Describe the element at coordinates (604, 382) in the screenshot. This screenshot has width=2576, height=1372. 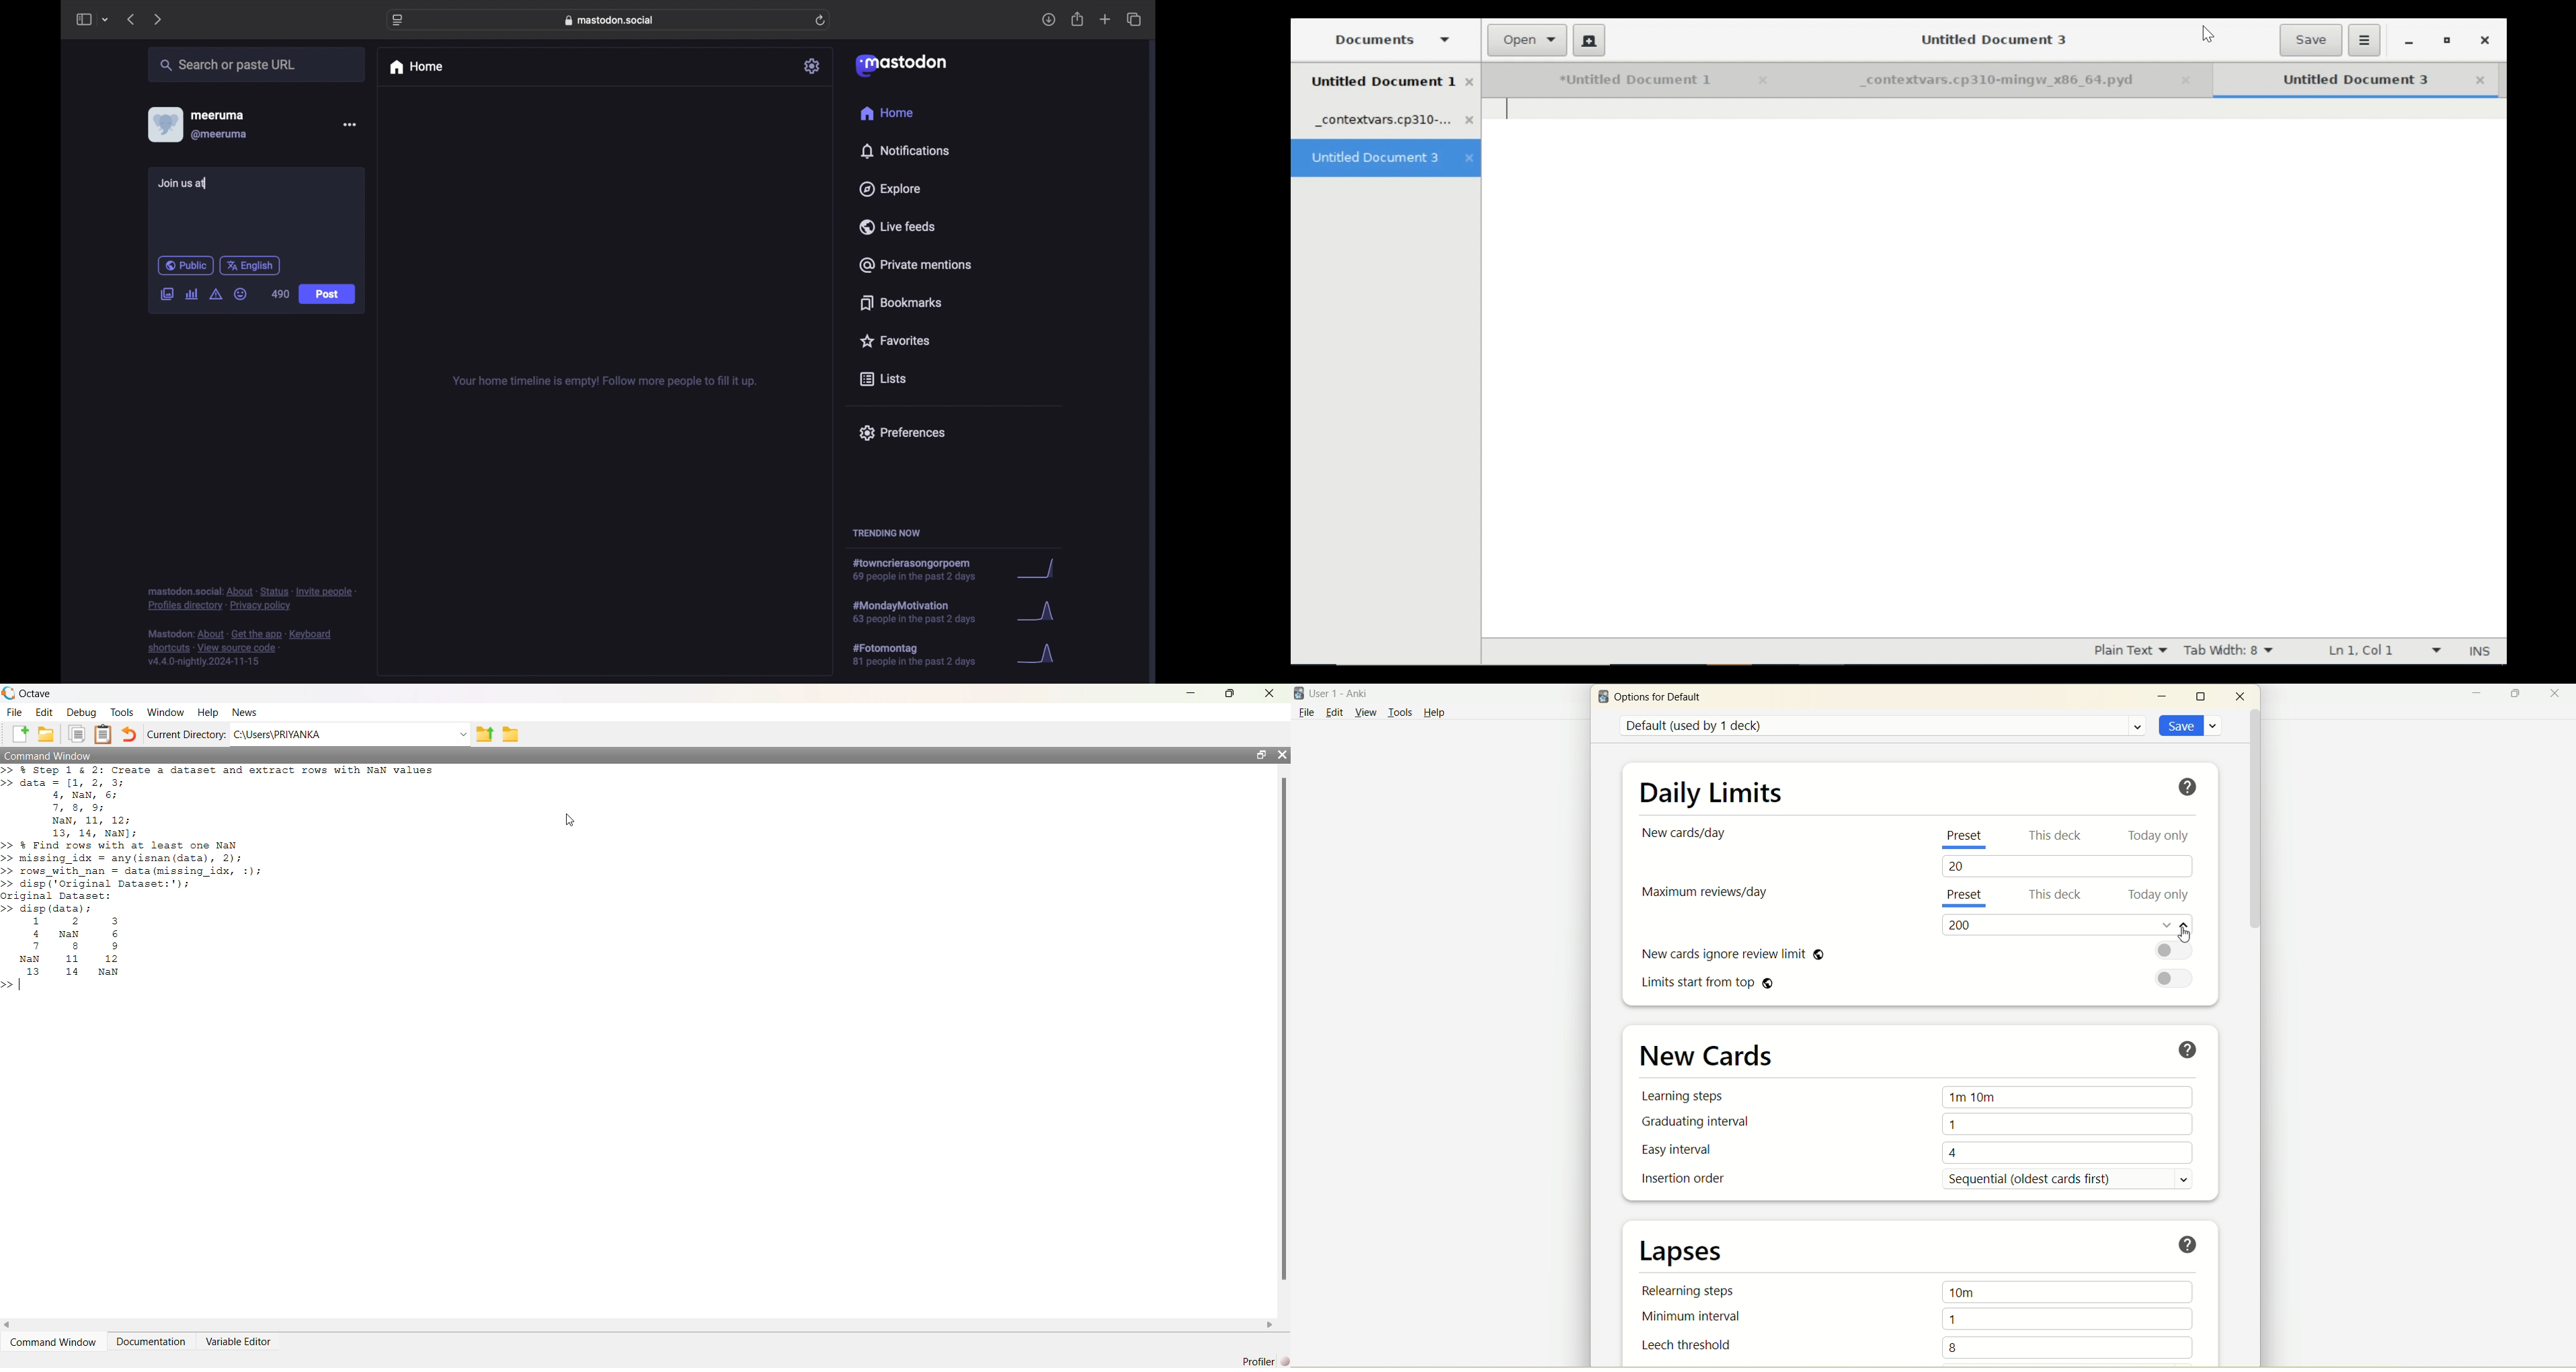
I see `your home timeline is empty! follow more people to fill it up` at that location.